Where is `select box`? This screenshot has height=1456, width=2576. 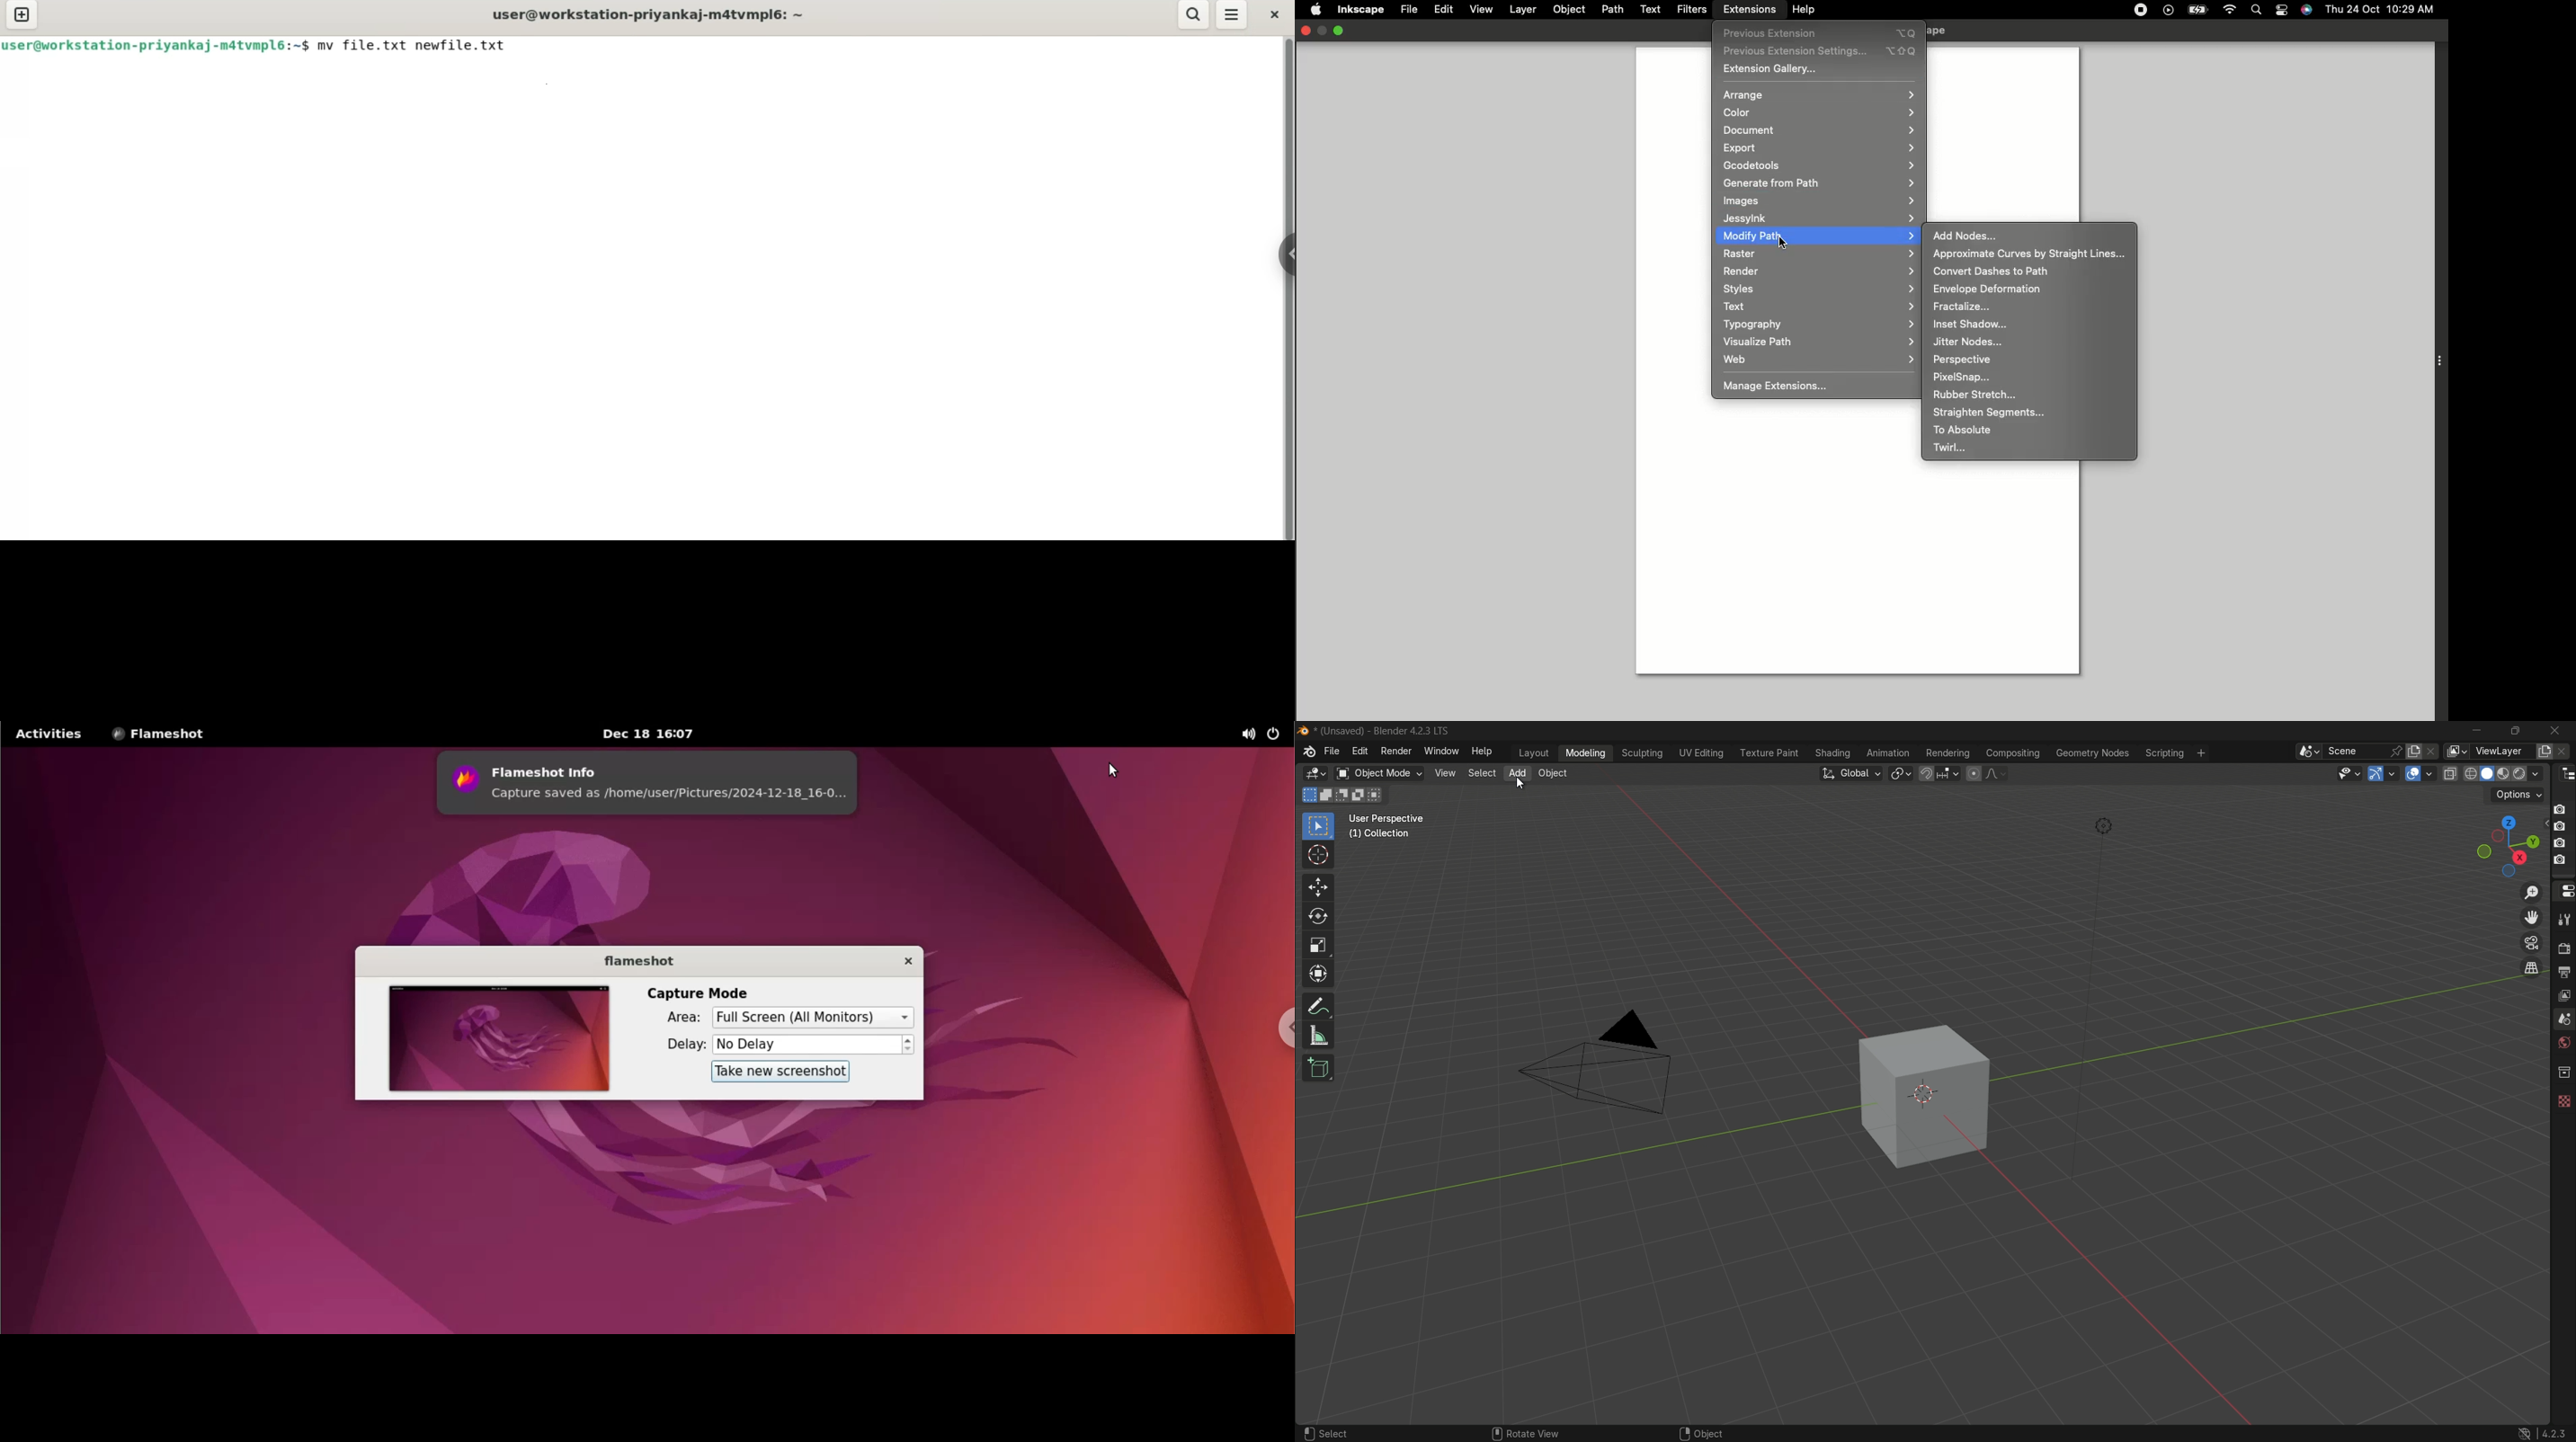 select box is located at coordinates (1318, 826).